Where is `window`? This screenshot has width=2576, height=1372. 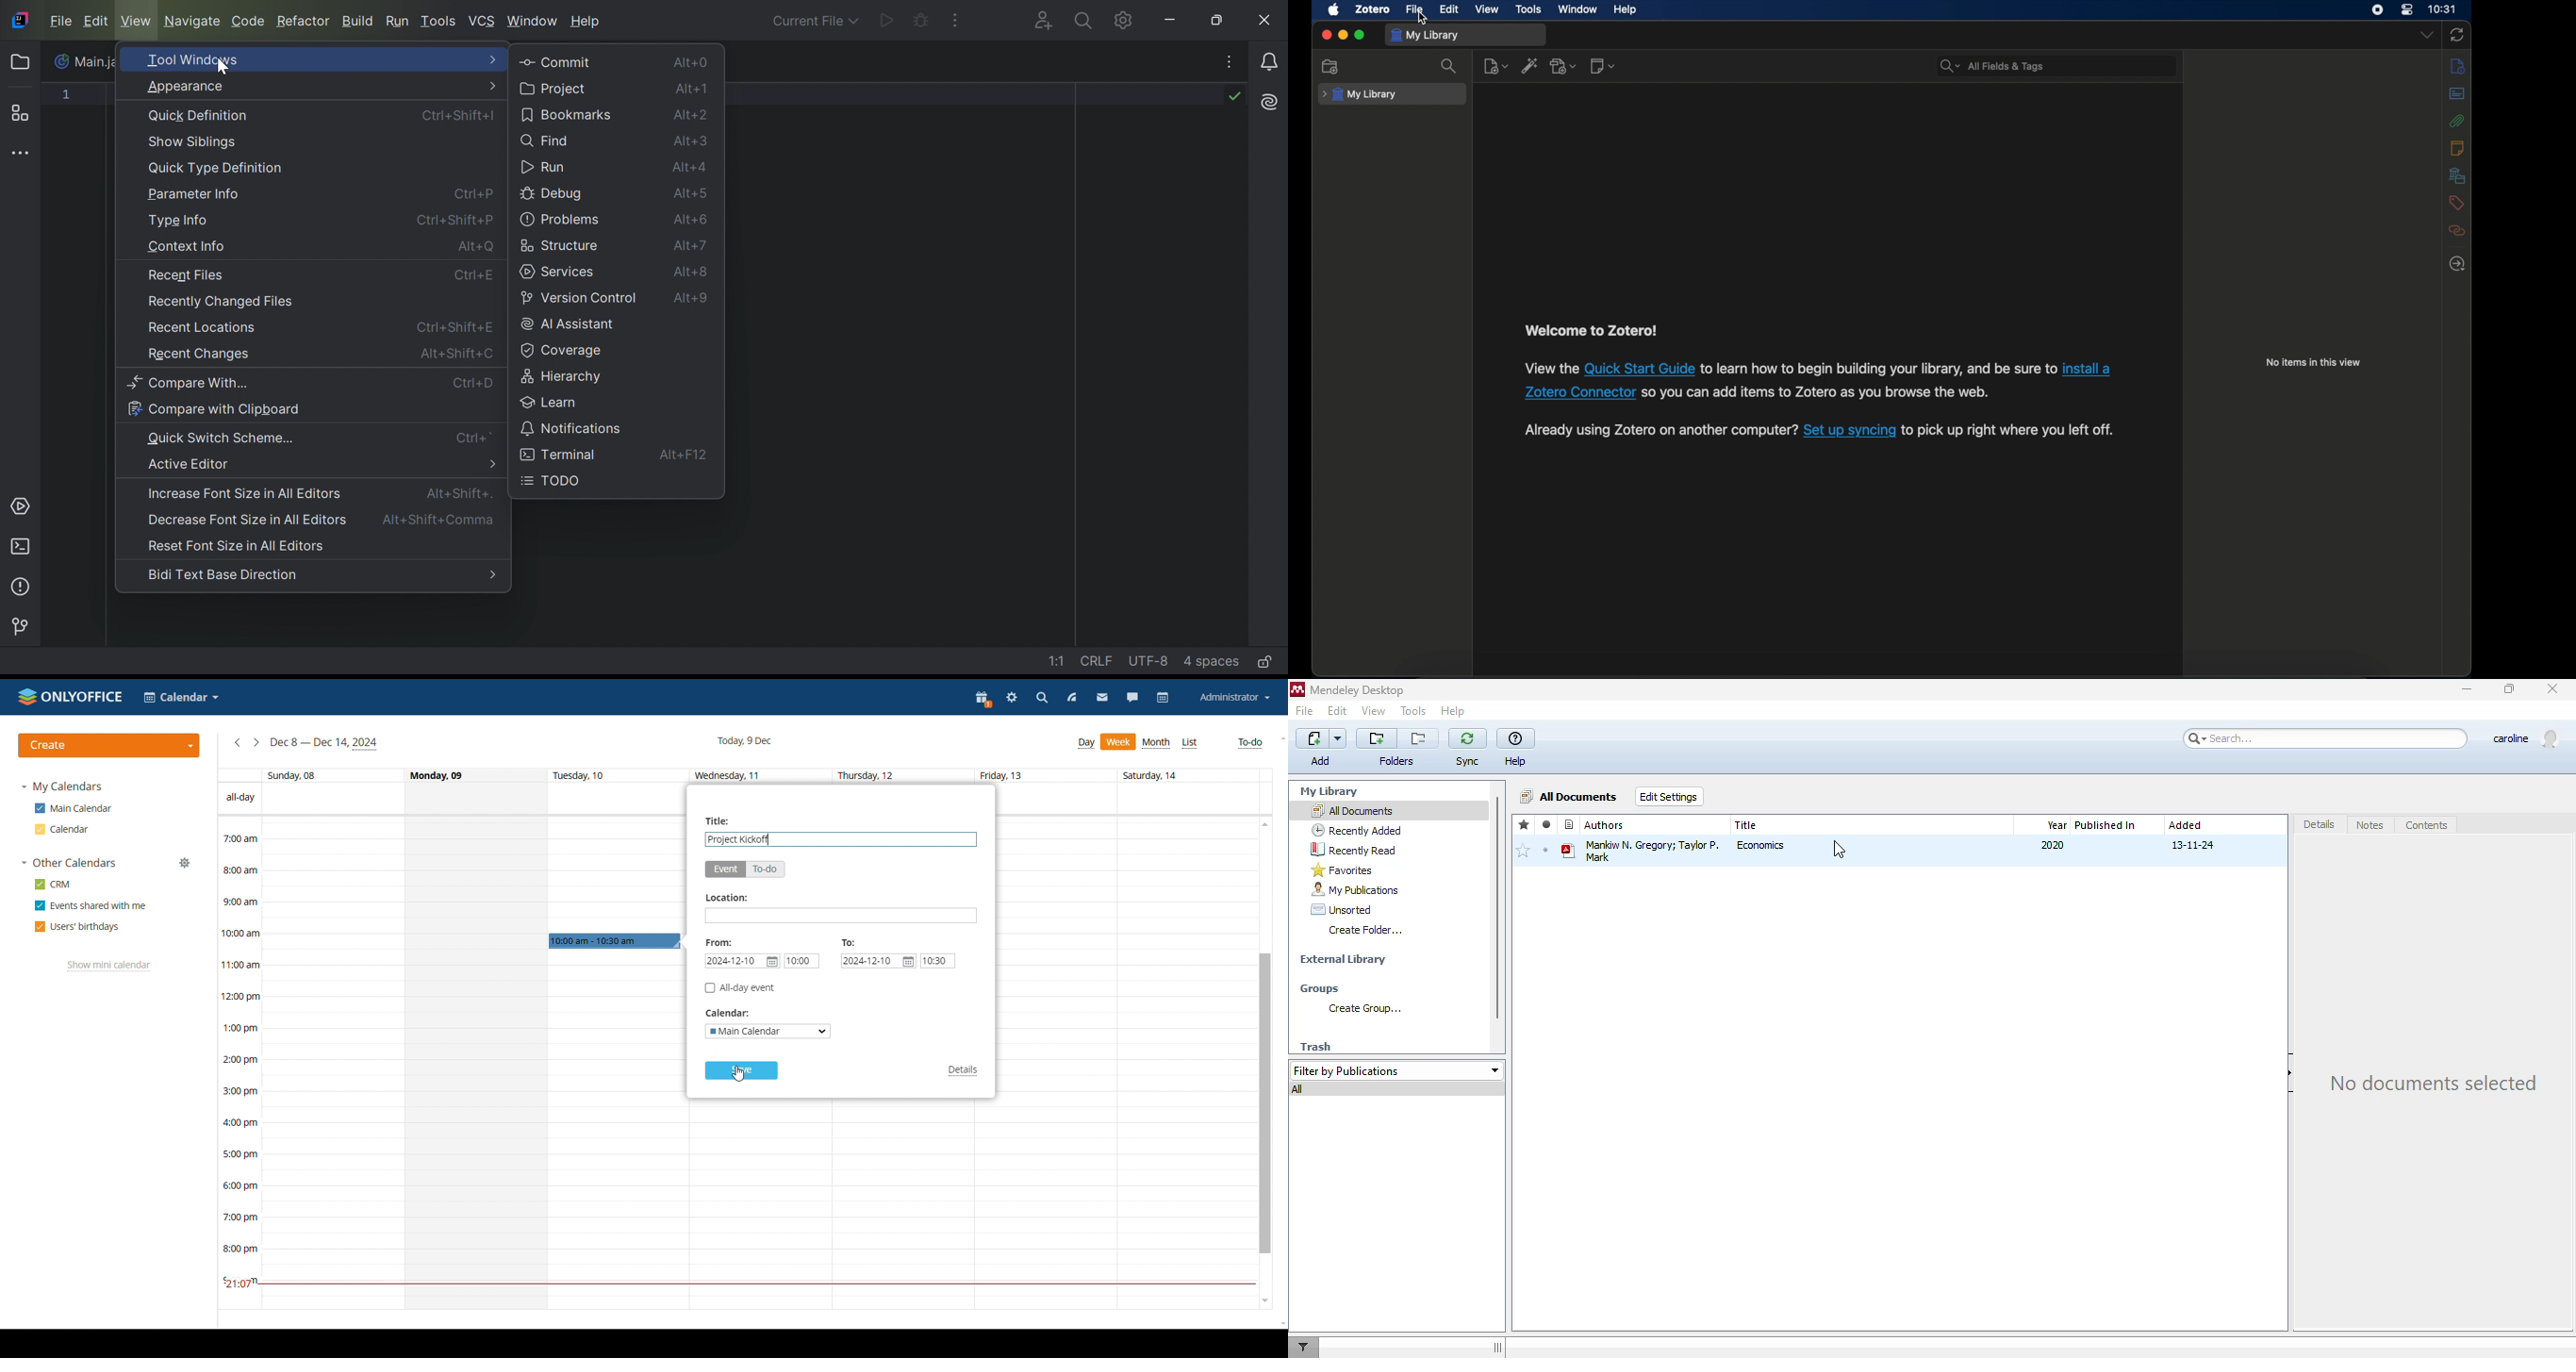
window is located at coordinates (1578, 9).